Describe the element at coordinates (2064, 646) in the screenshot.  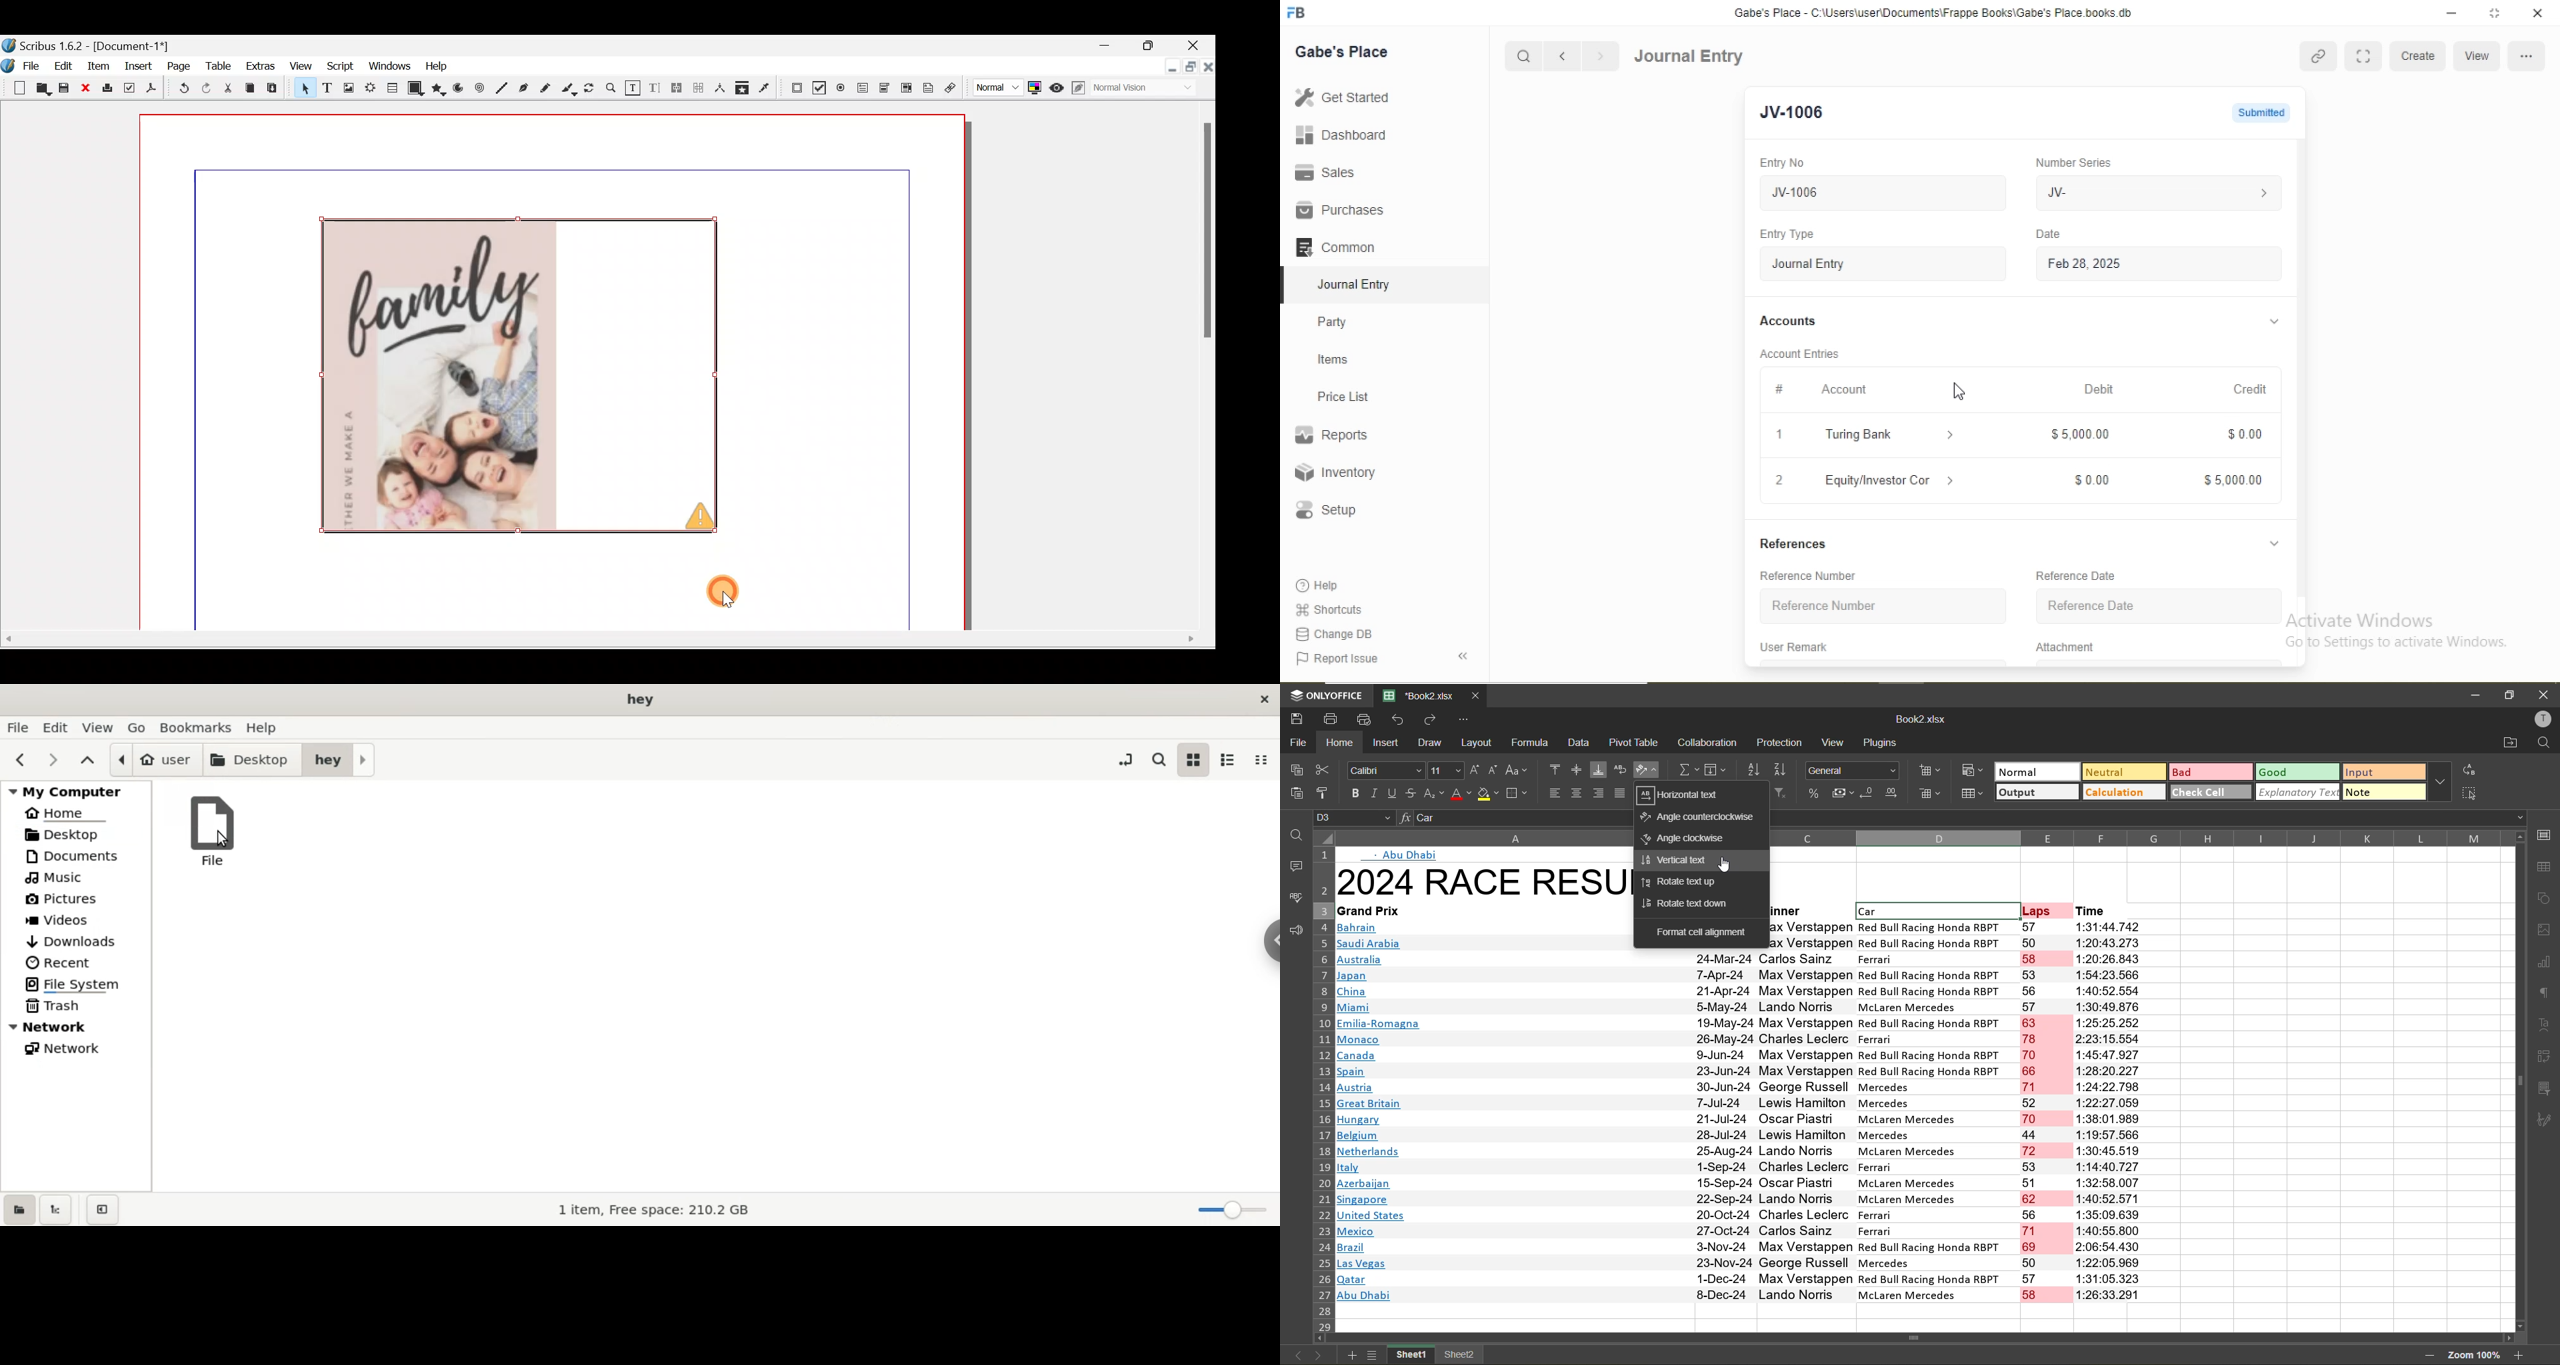
I see `Attachment` at that location.